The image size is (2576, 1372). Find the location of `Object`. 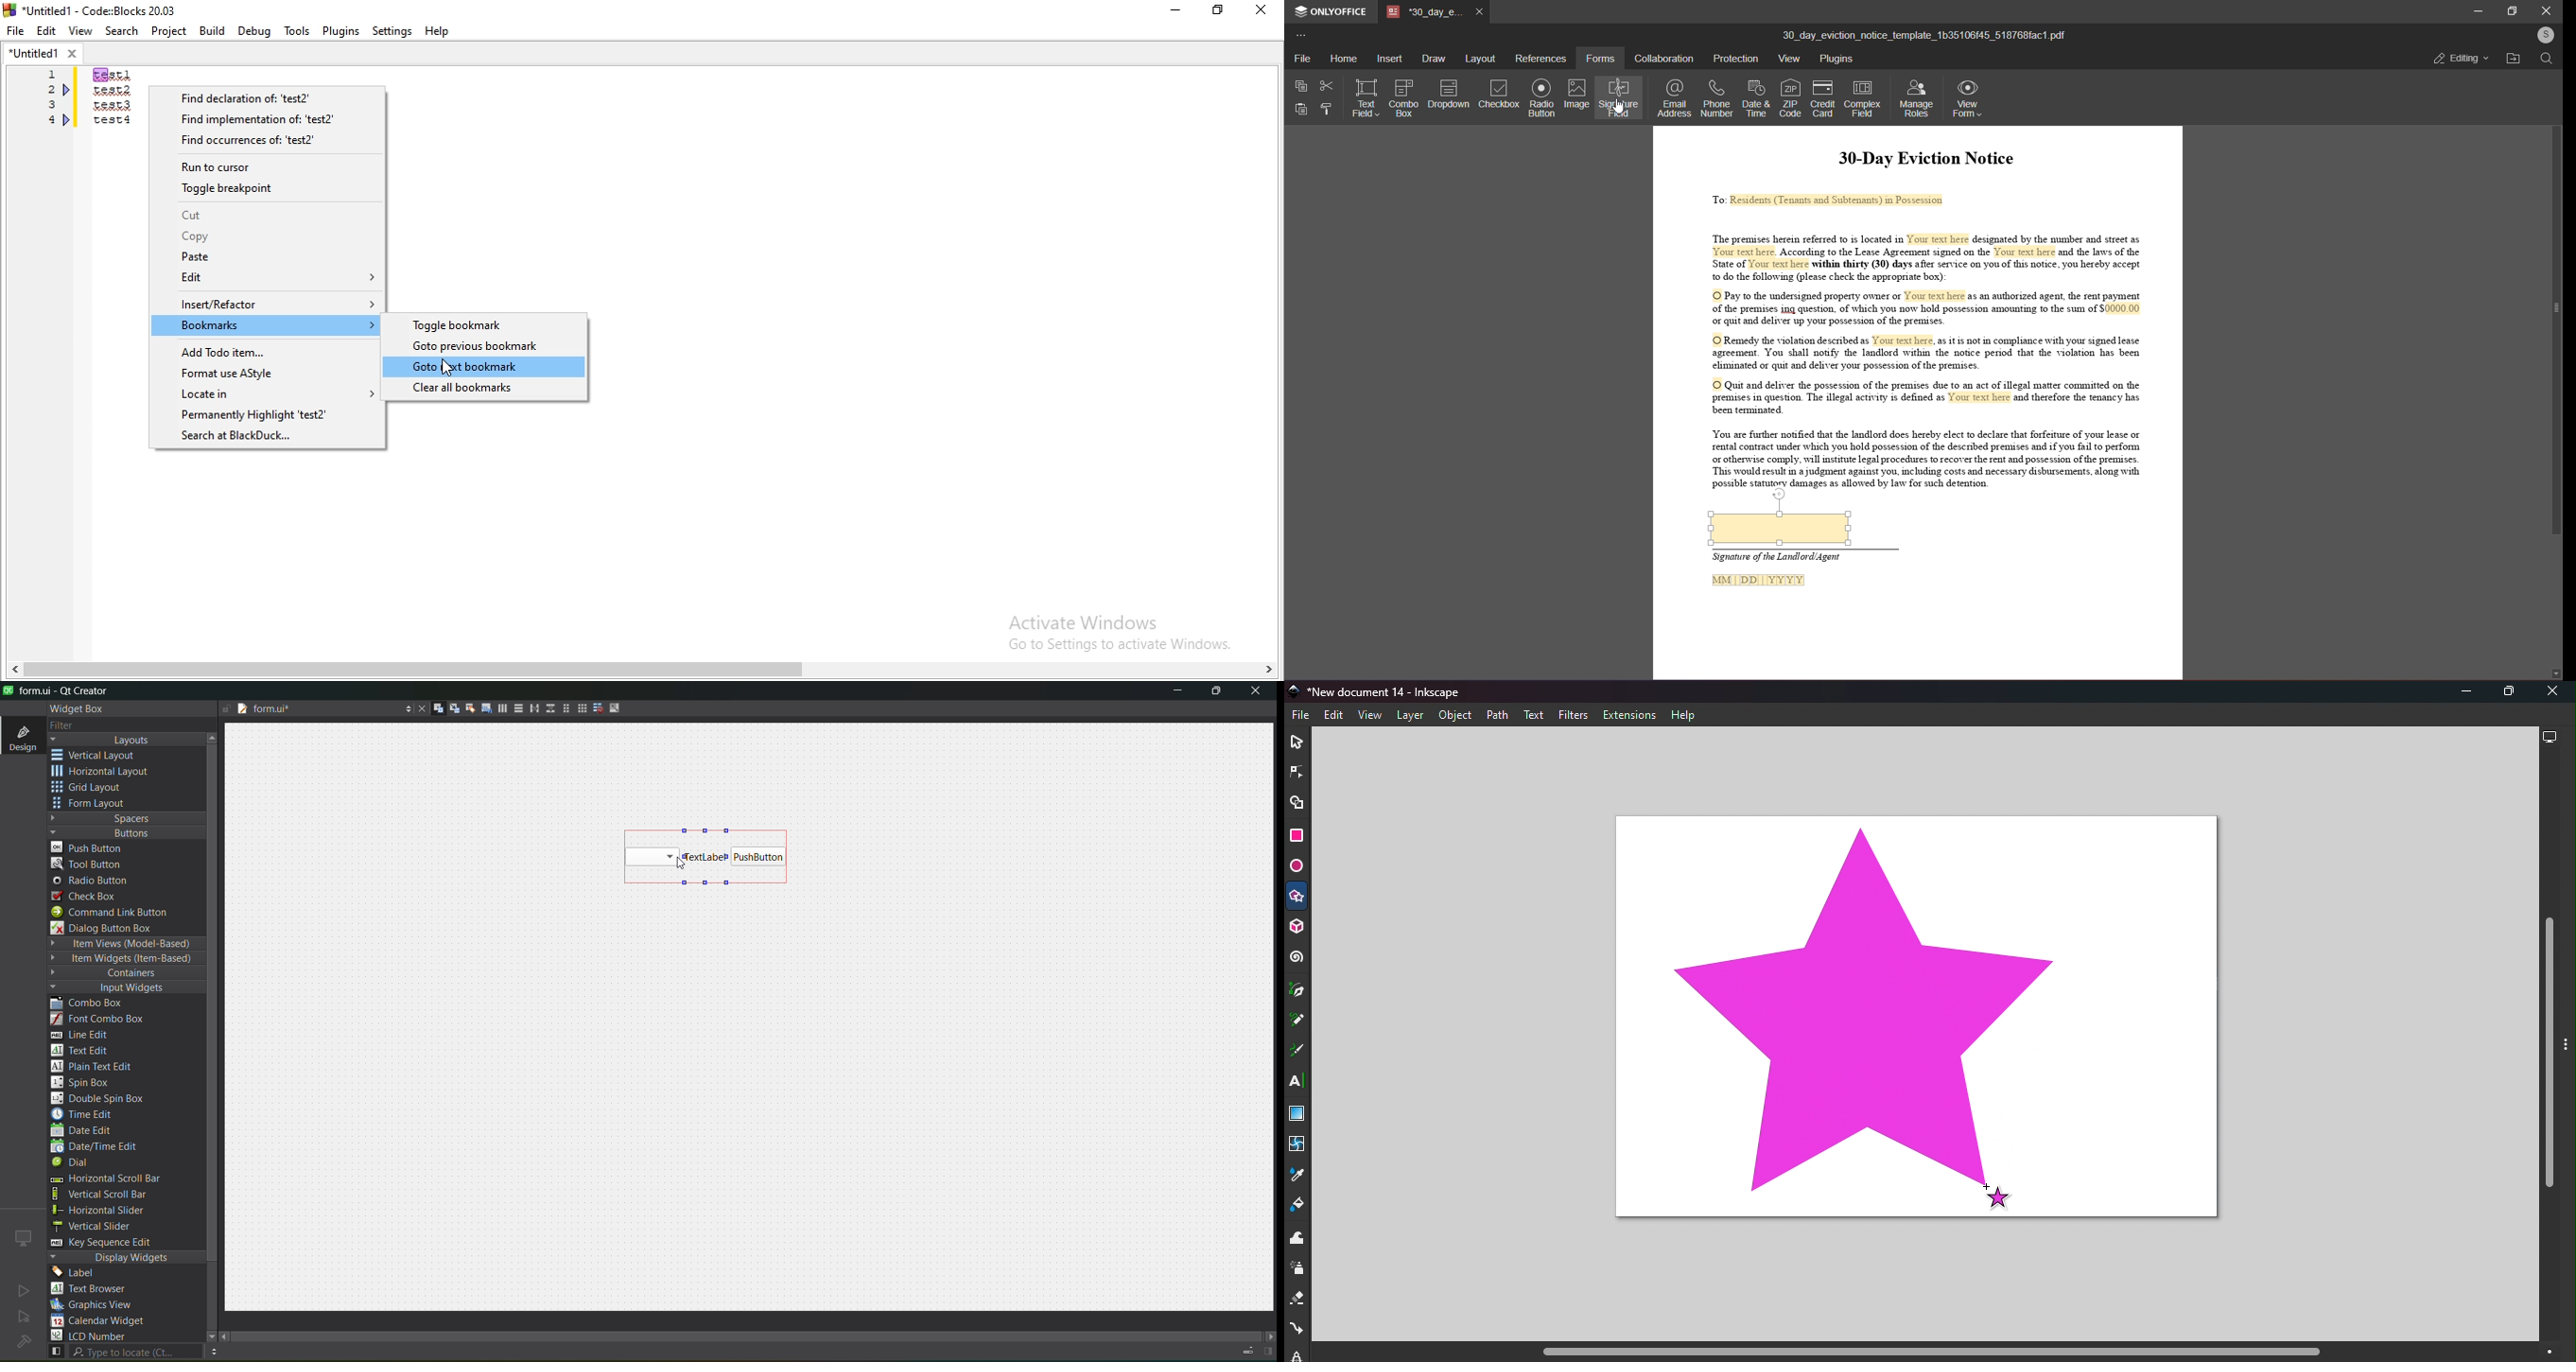

Object is located at coordinates (1454, 716).